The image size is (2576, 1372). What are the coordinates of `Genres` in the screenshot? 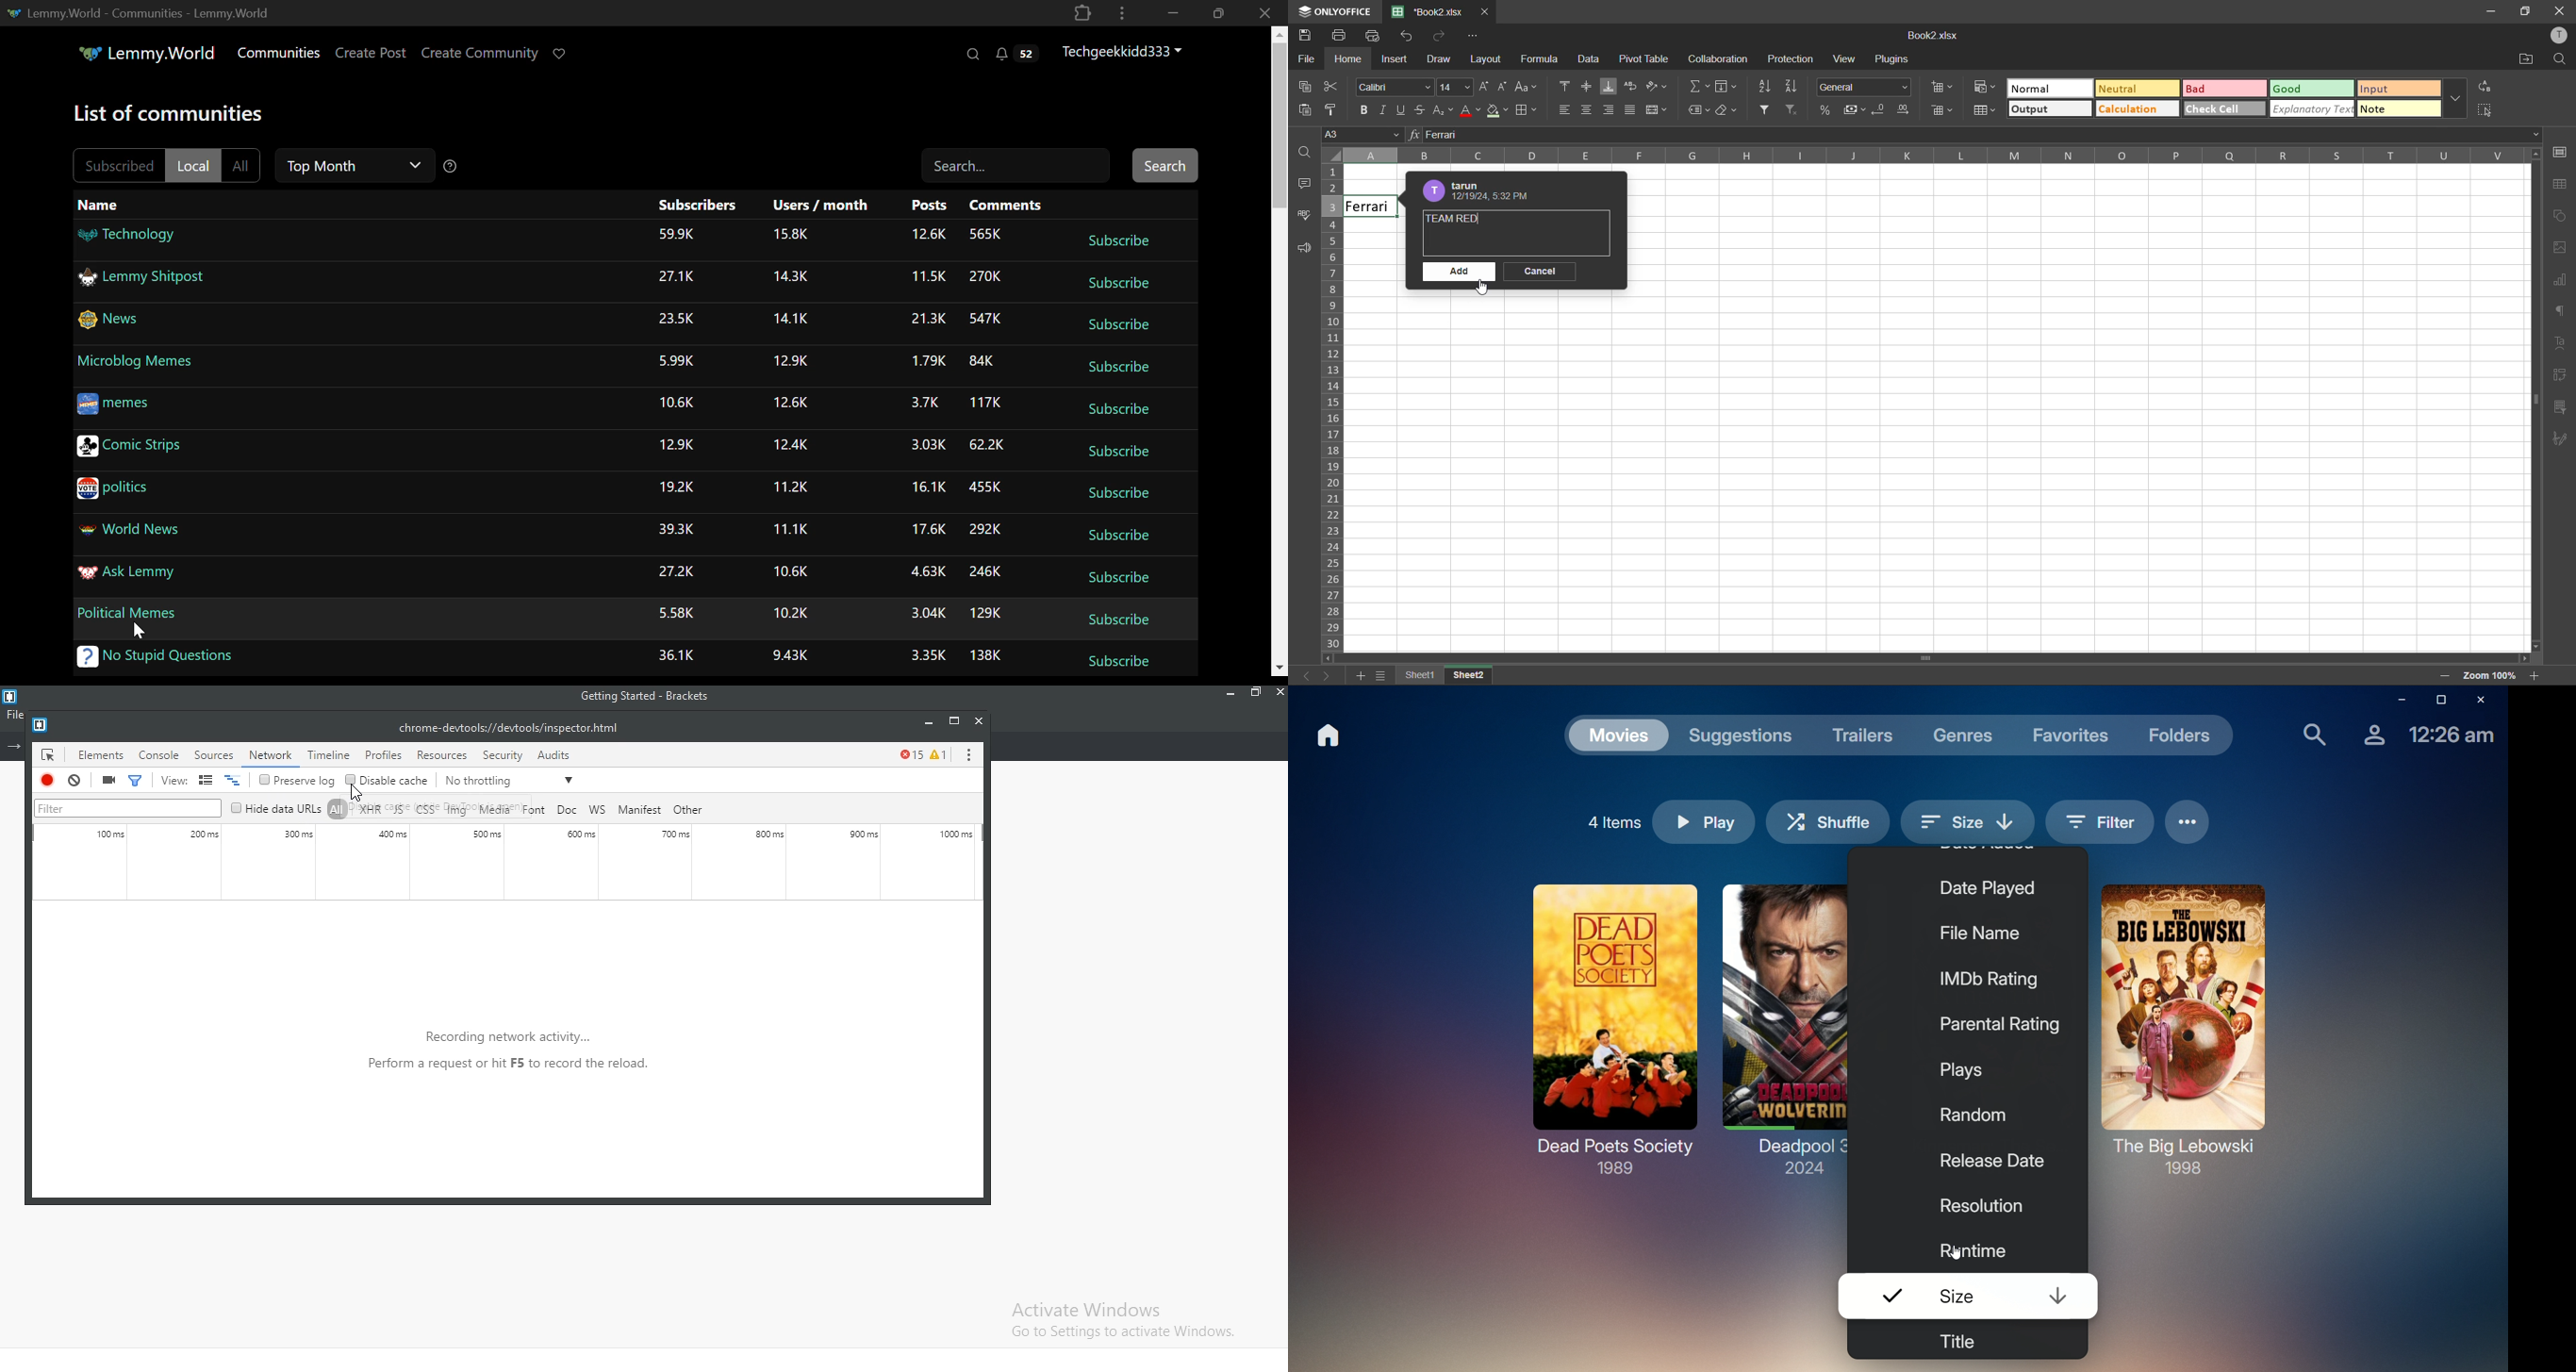 It's located at (1964, 734).